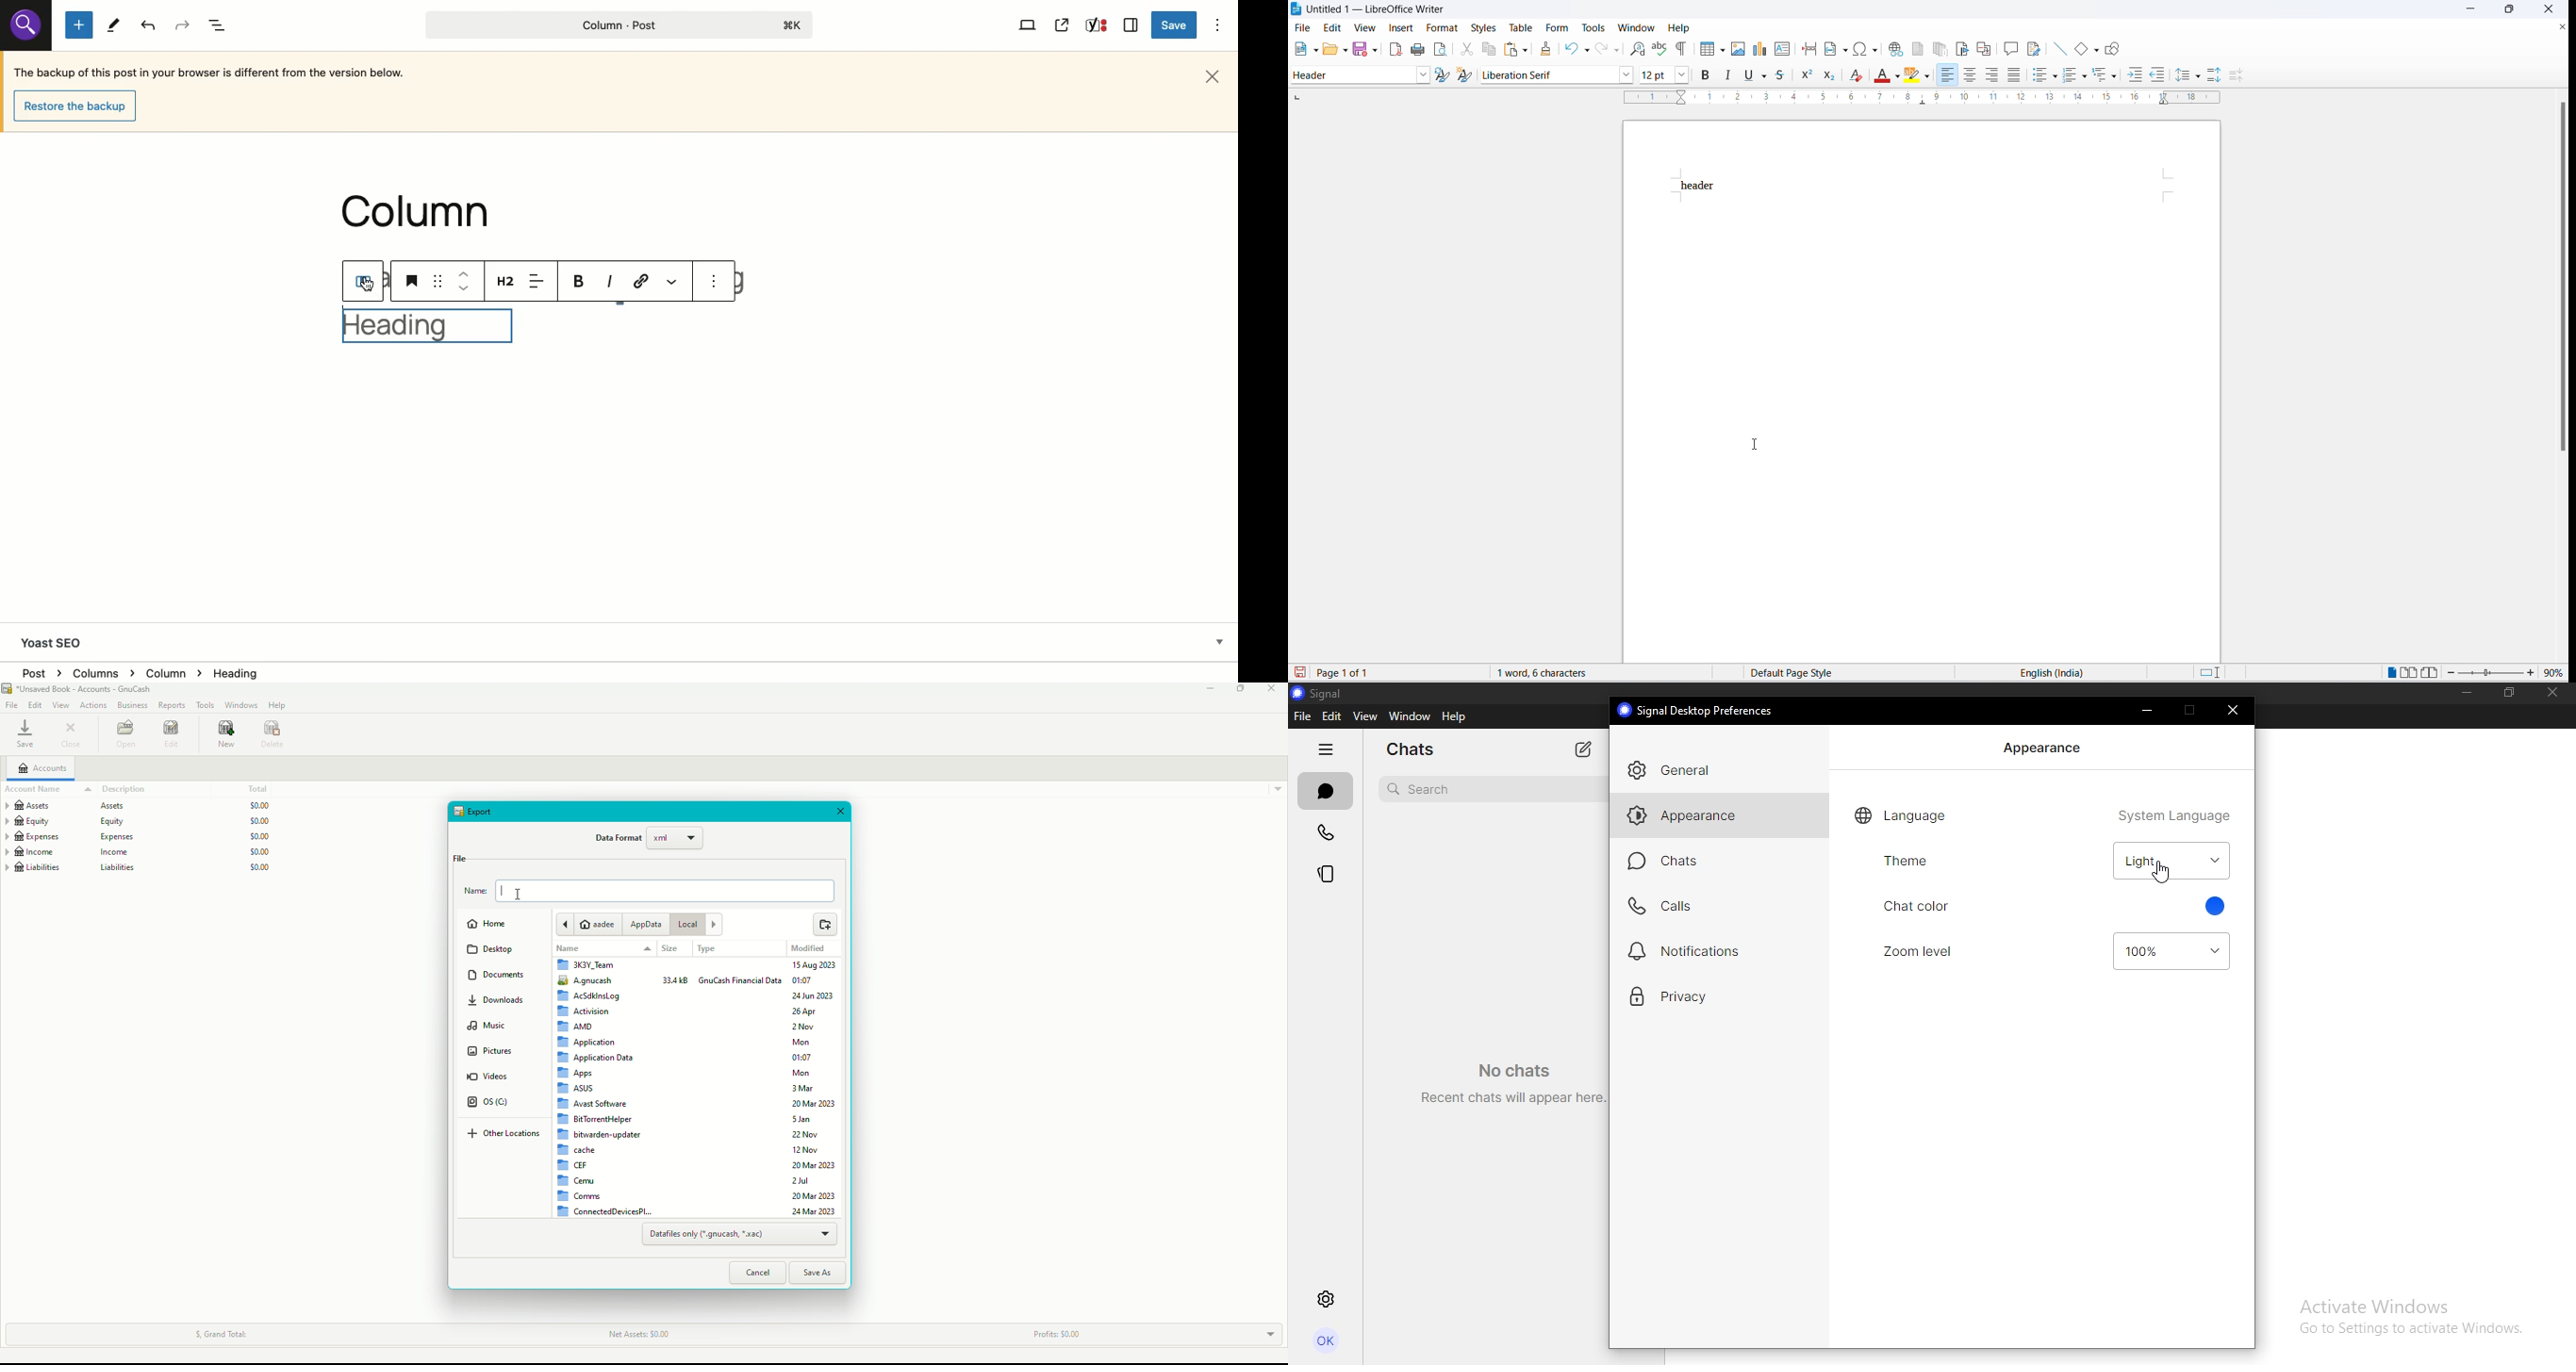 This screenshot has height=1372, width=2576. Describe the element at coordinates (2161, 872) in the screenshot. I see `cursor` at that location.